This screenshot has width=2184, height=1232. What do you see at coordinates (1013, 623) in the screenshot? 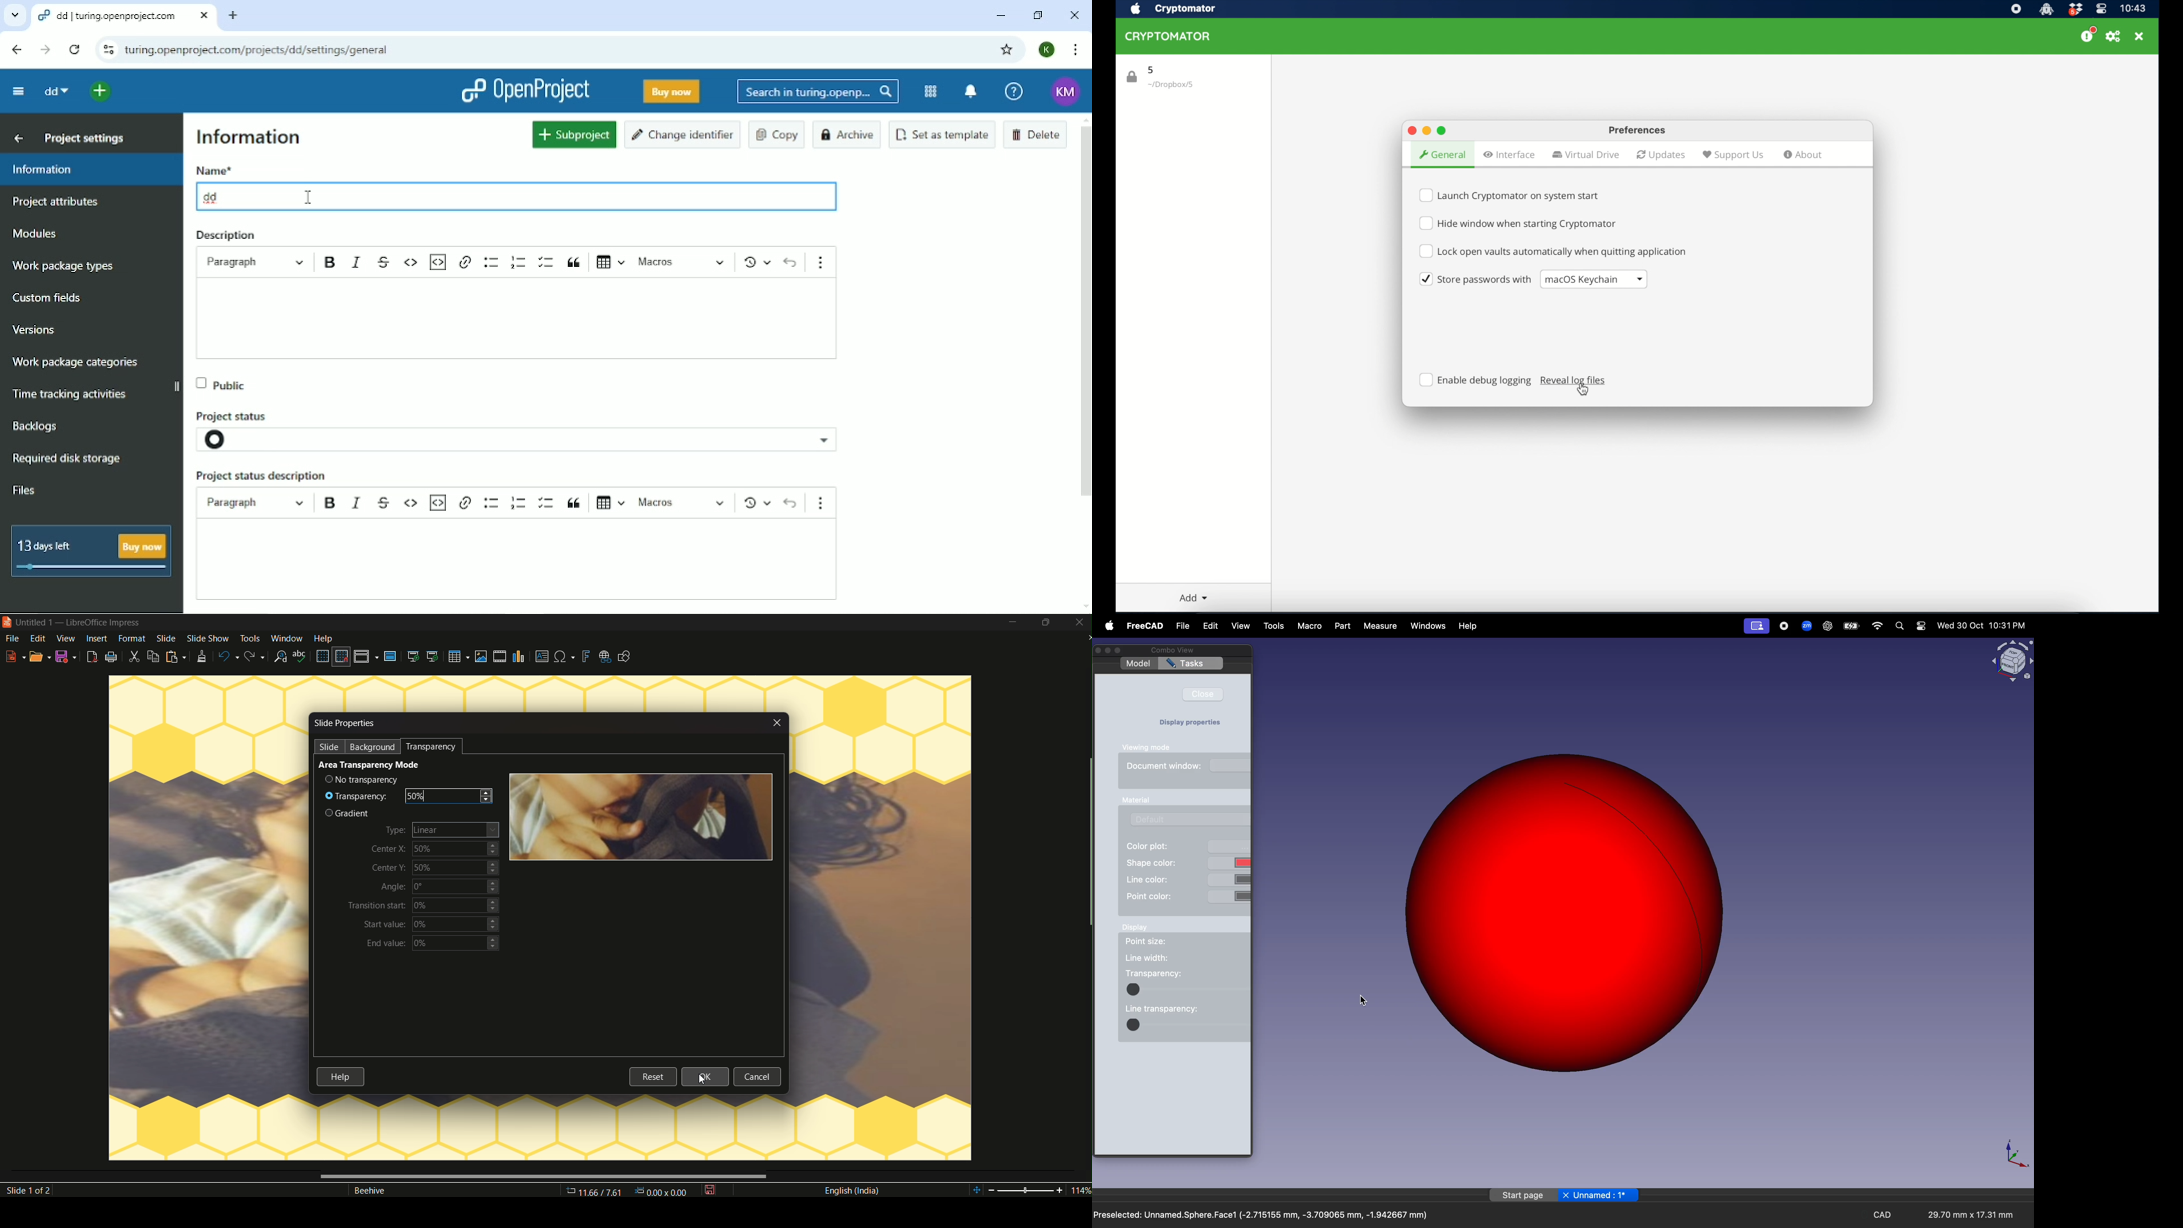
I see `minimize` at bounding box center [1013, 623].